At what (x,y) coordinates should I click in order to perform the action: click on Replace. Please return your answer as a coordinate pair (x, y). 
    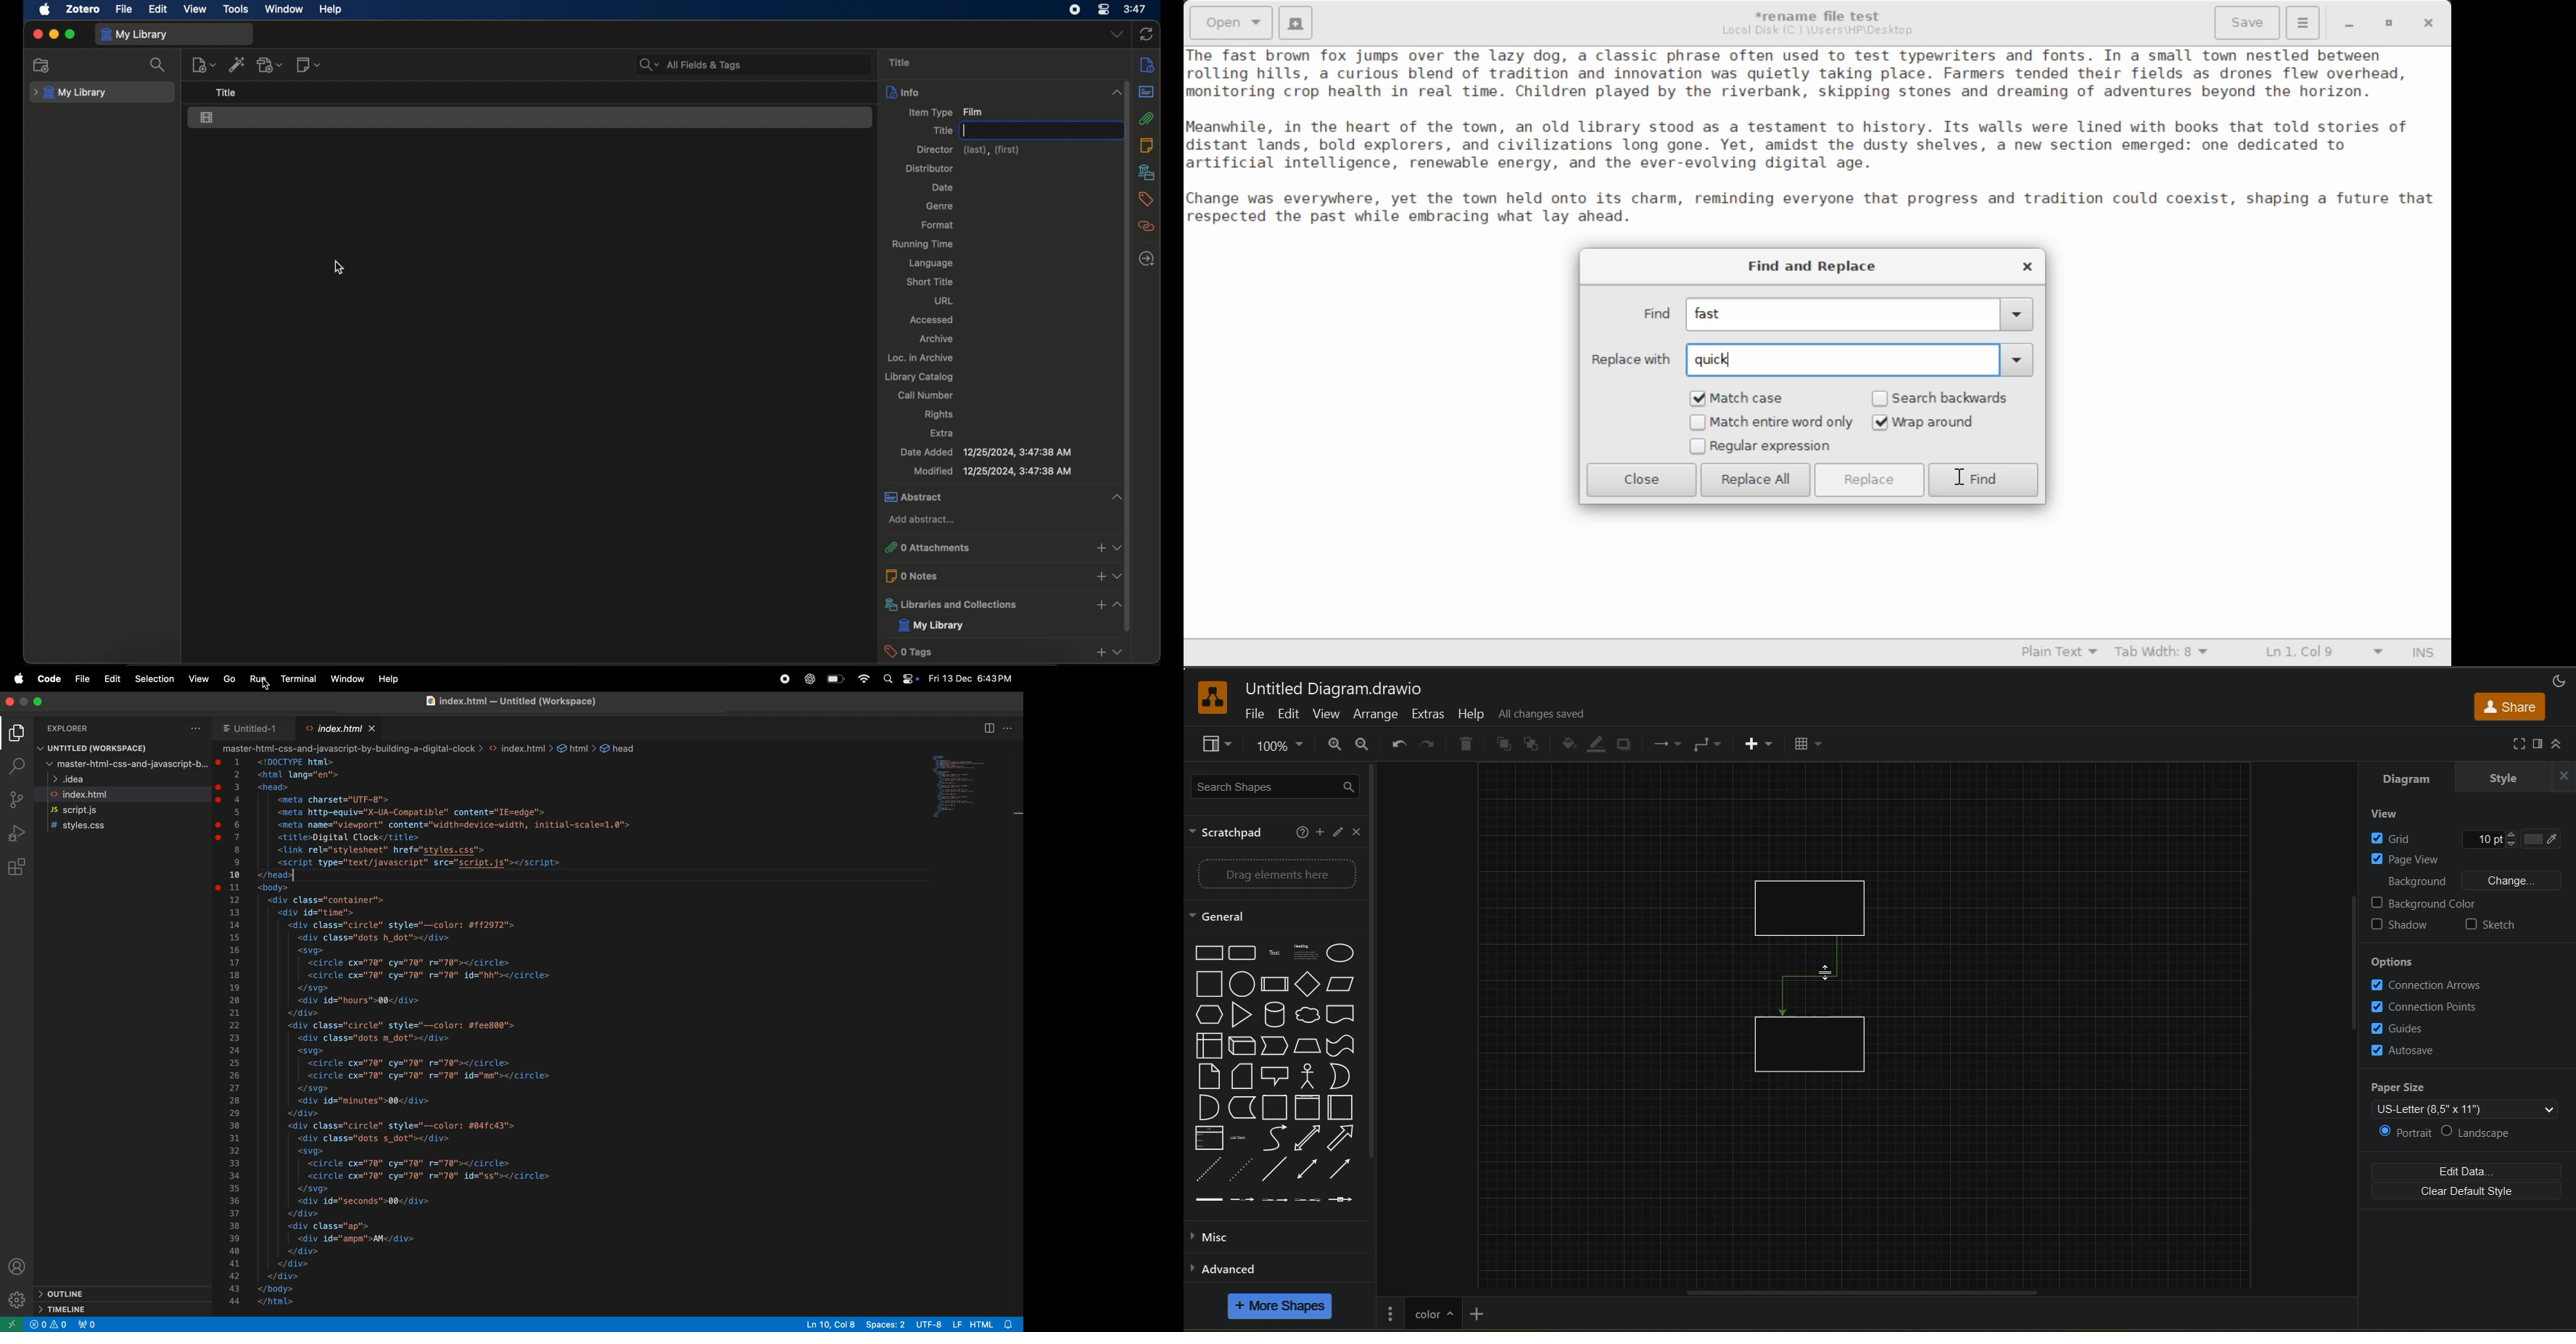
    Looking at the image, I should click on (1872, 480).